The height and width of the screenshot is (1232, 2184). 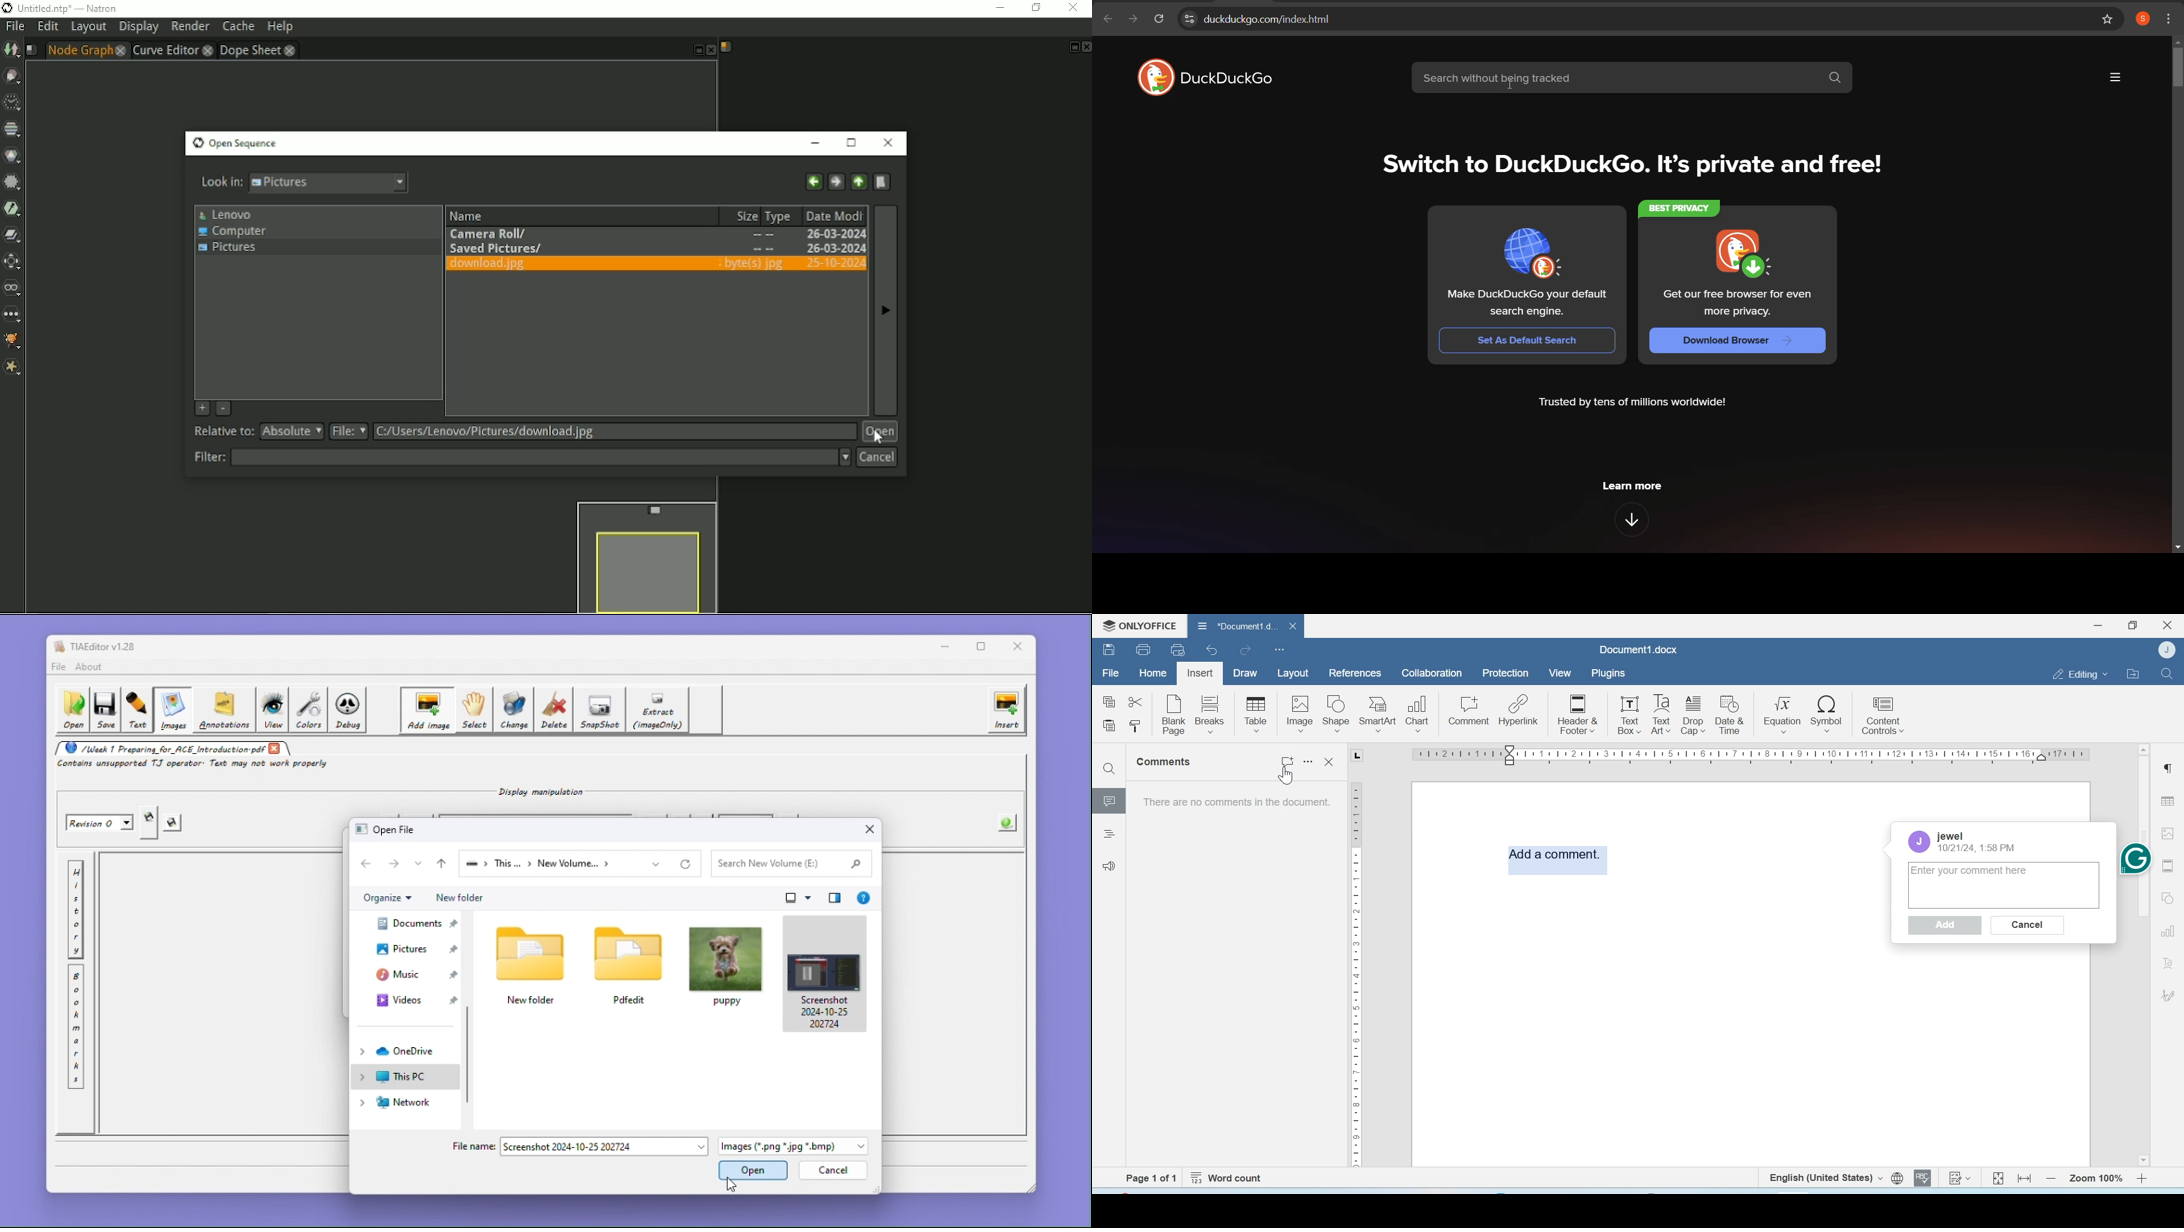 What do you see at coordinates (487, 264) in the screenshot?
I see `download. jpg` at bounding box center [487, 264].